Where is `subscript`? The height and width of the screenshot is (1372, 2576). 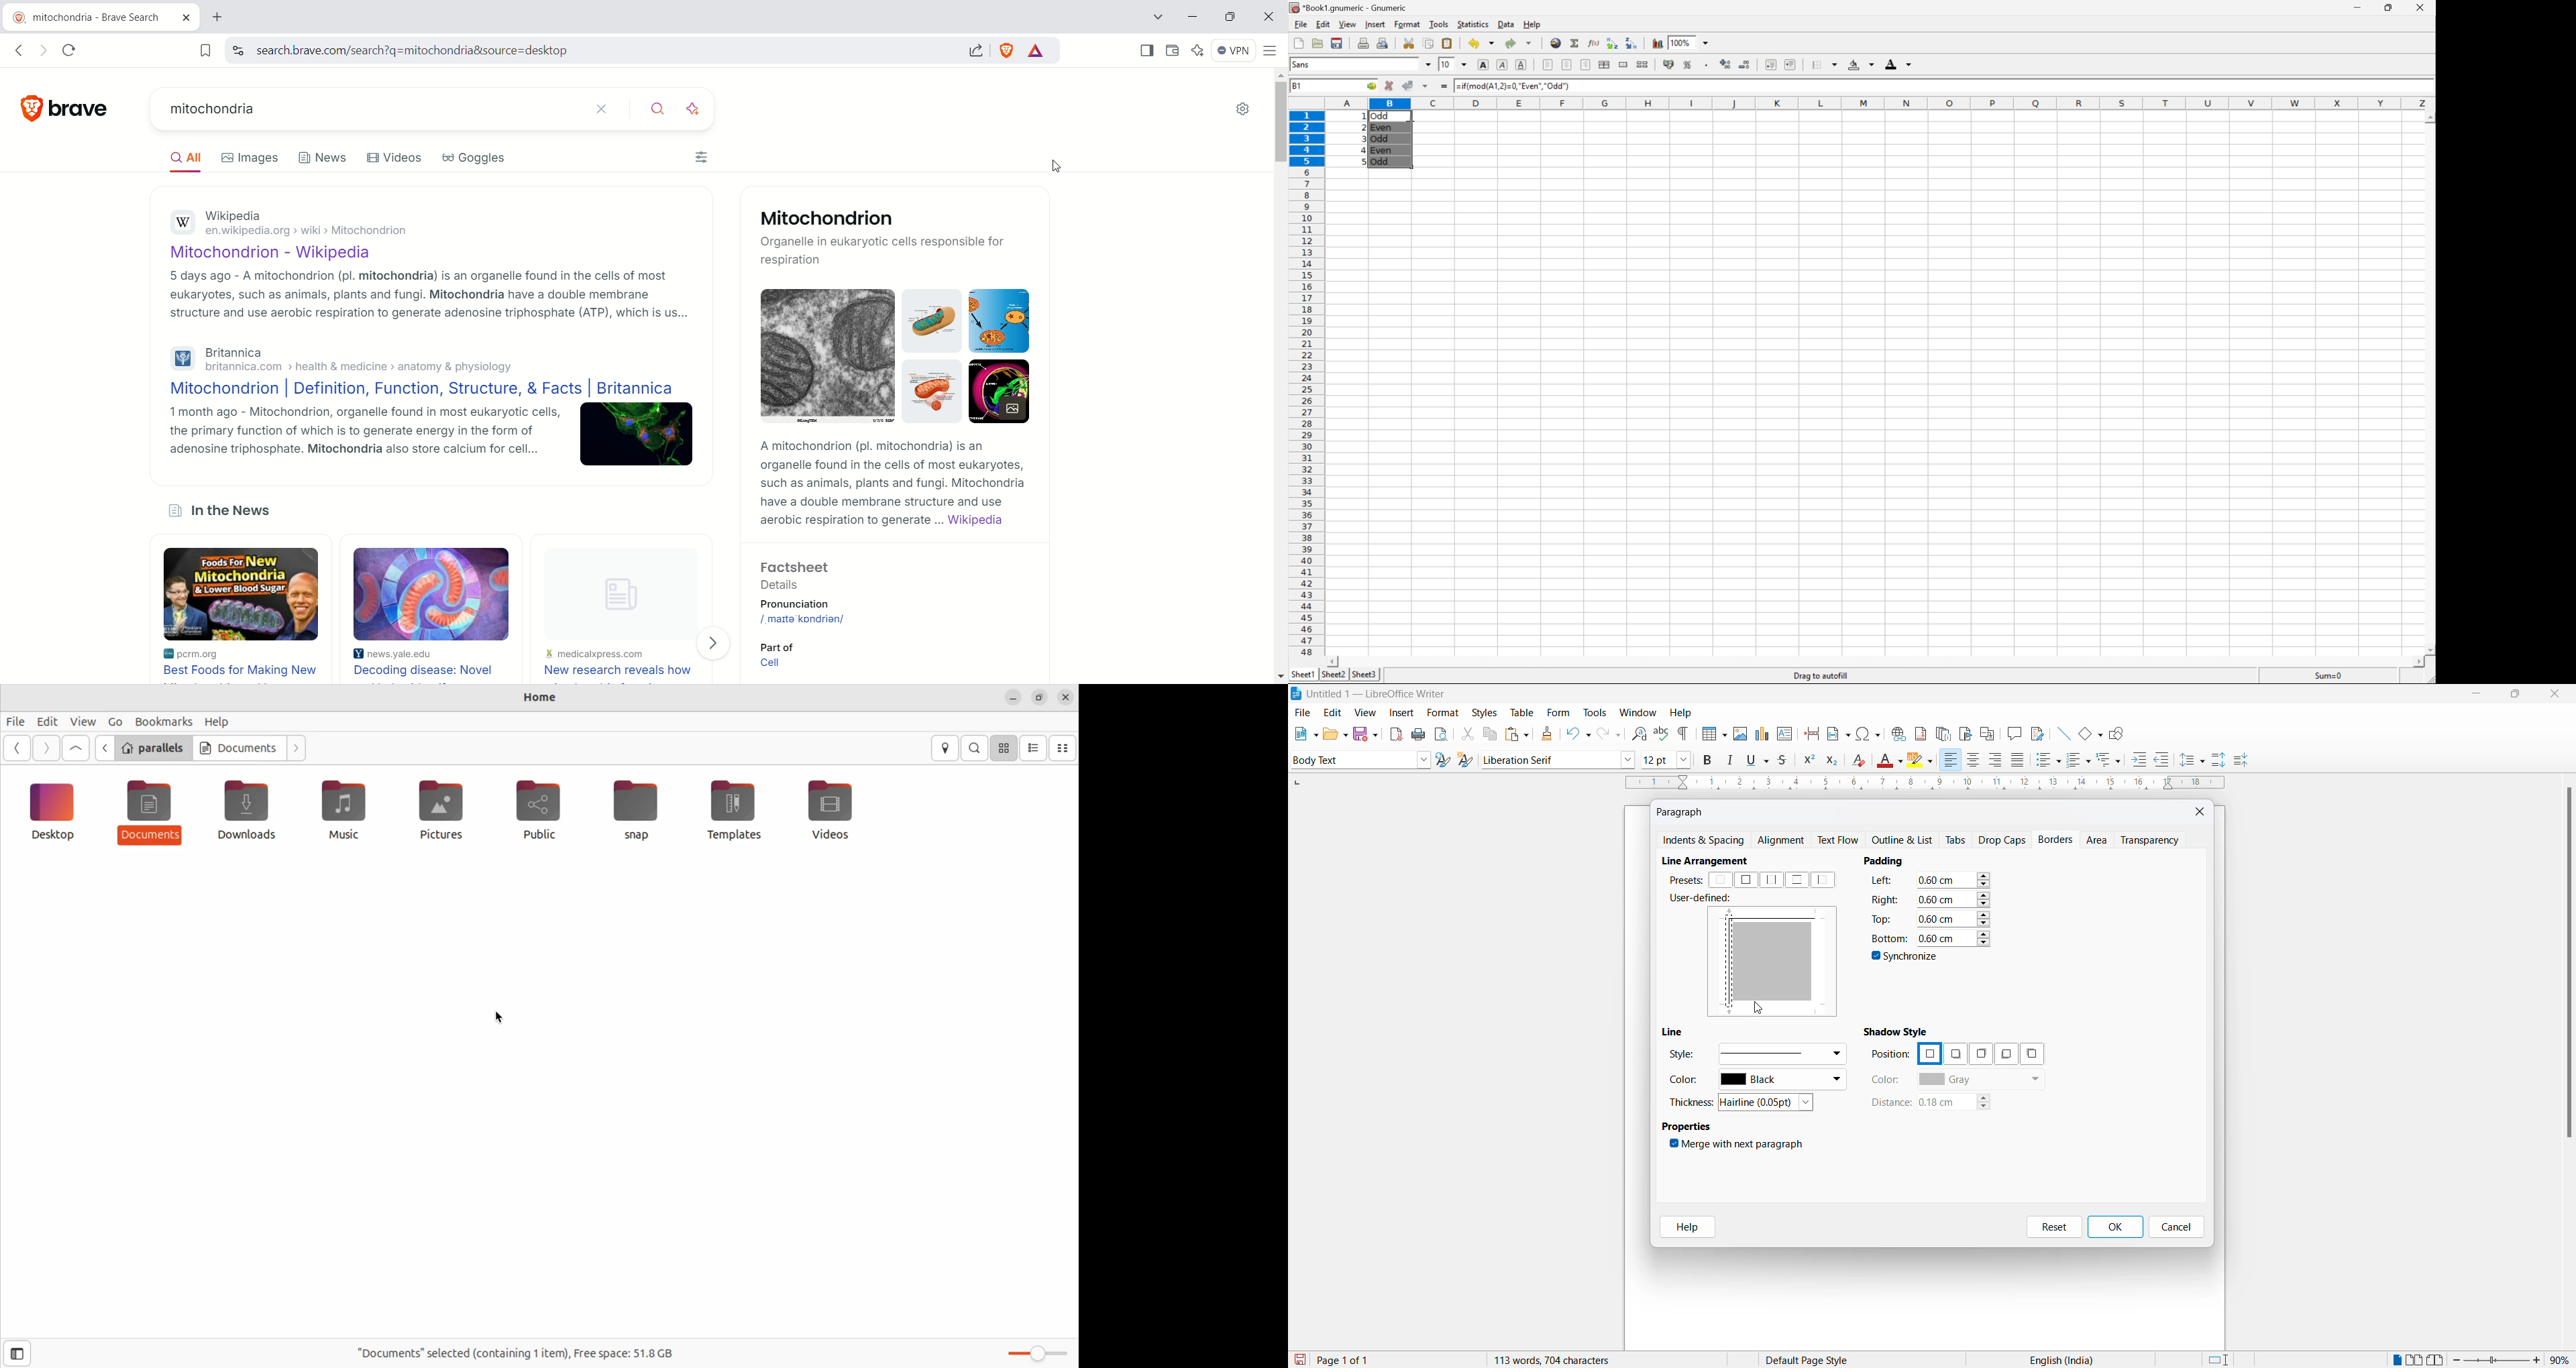 subscript is located at coordinates (1836, 762).